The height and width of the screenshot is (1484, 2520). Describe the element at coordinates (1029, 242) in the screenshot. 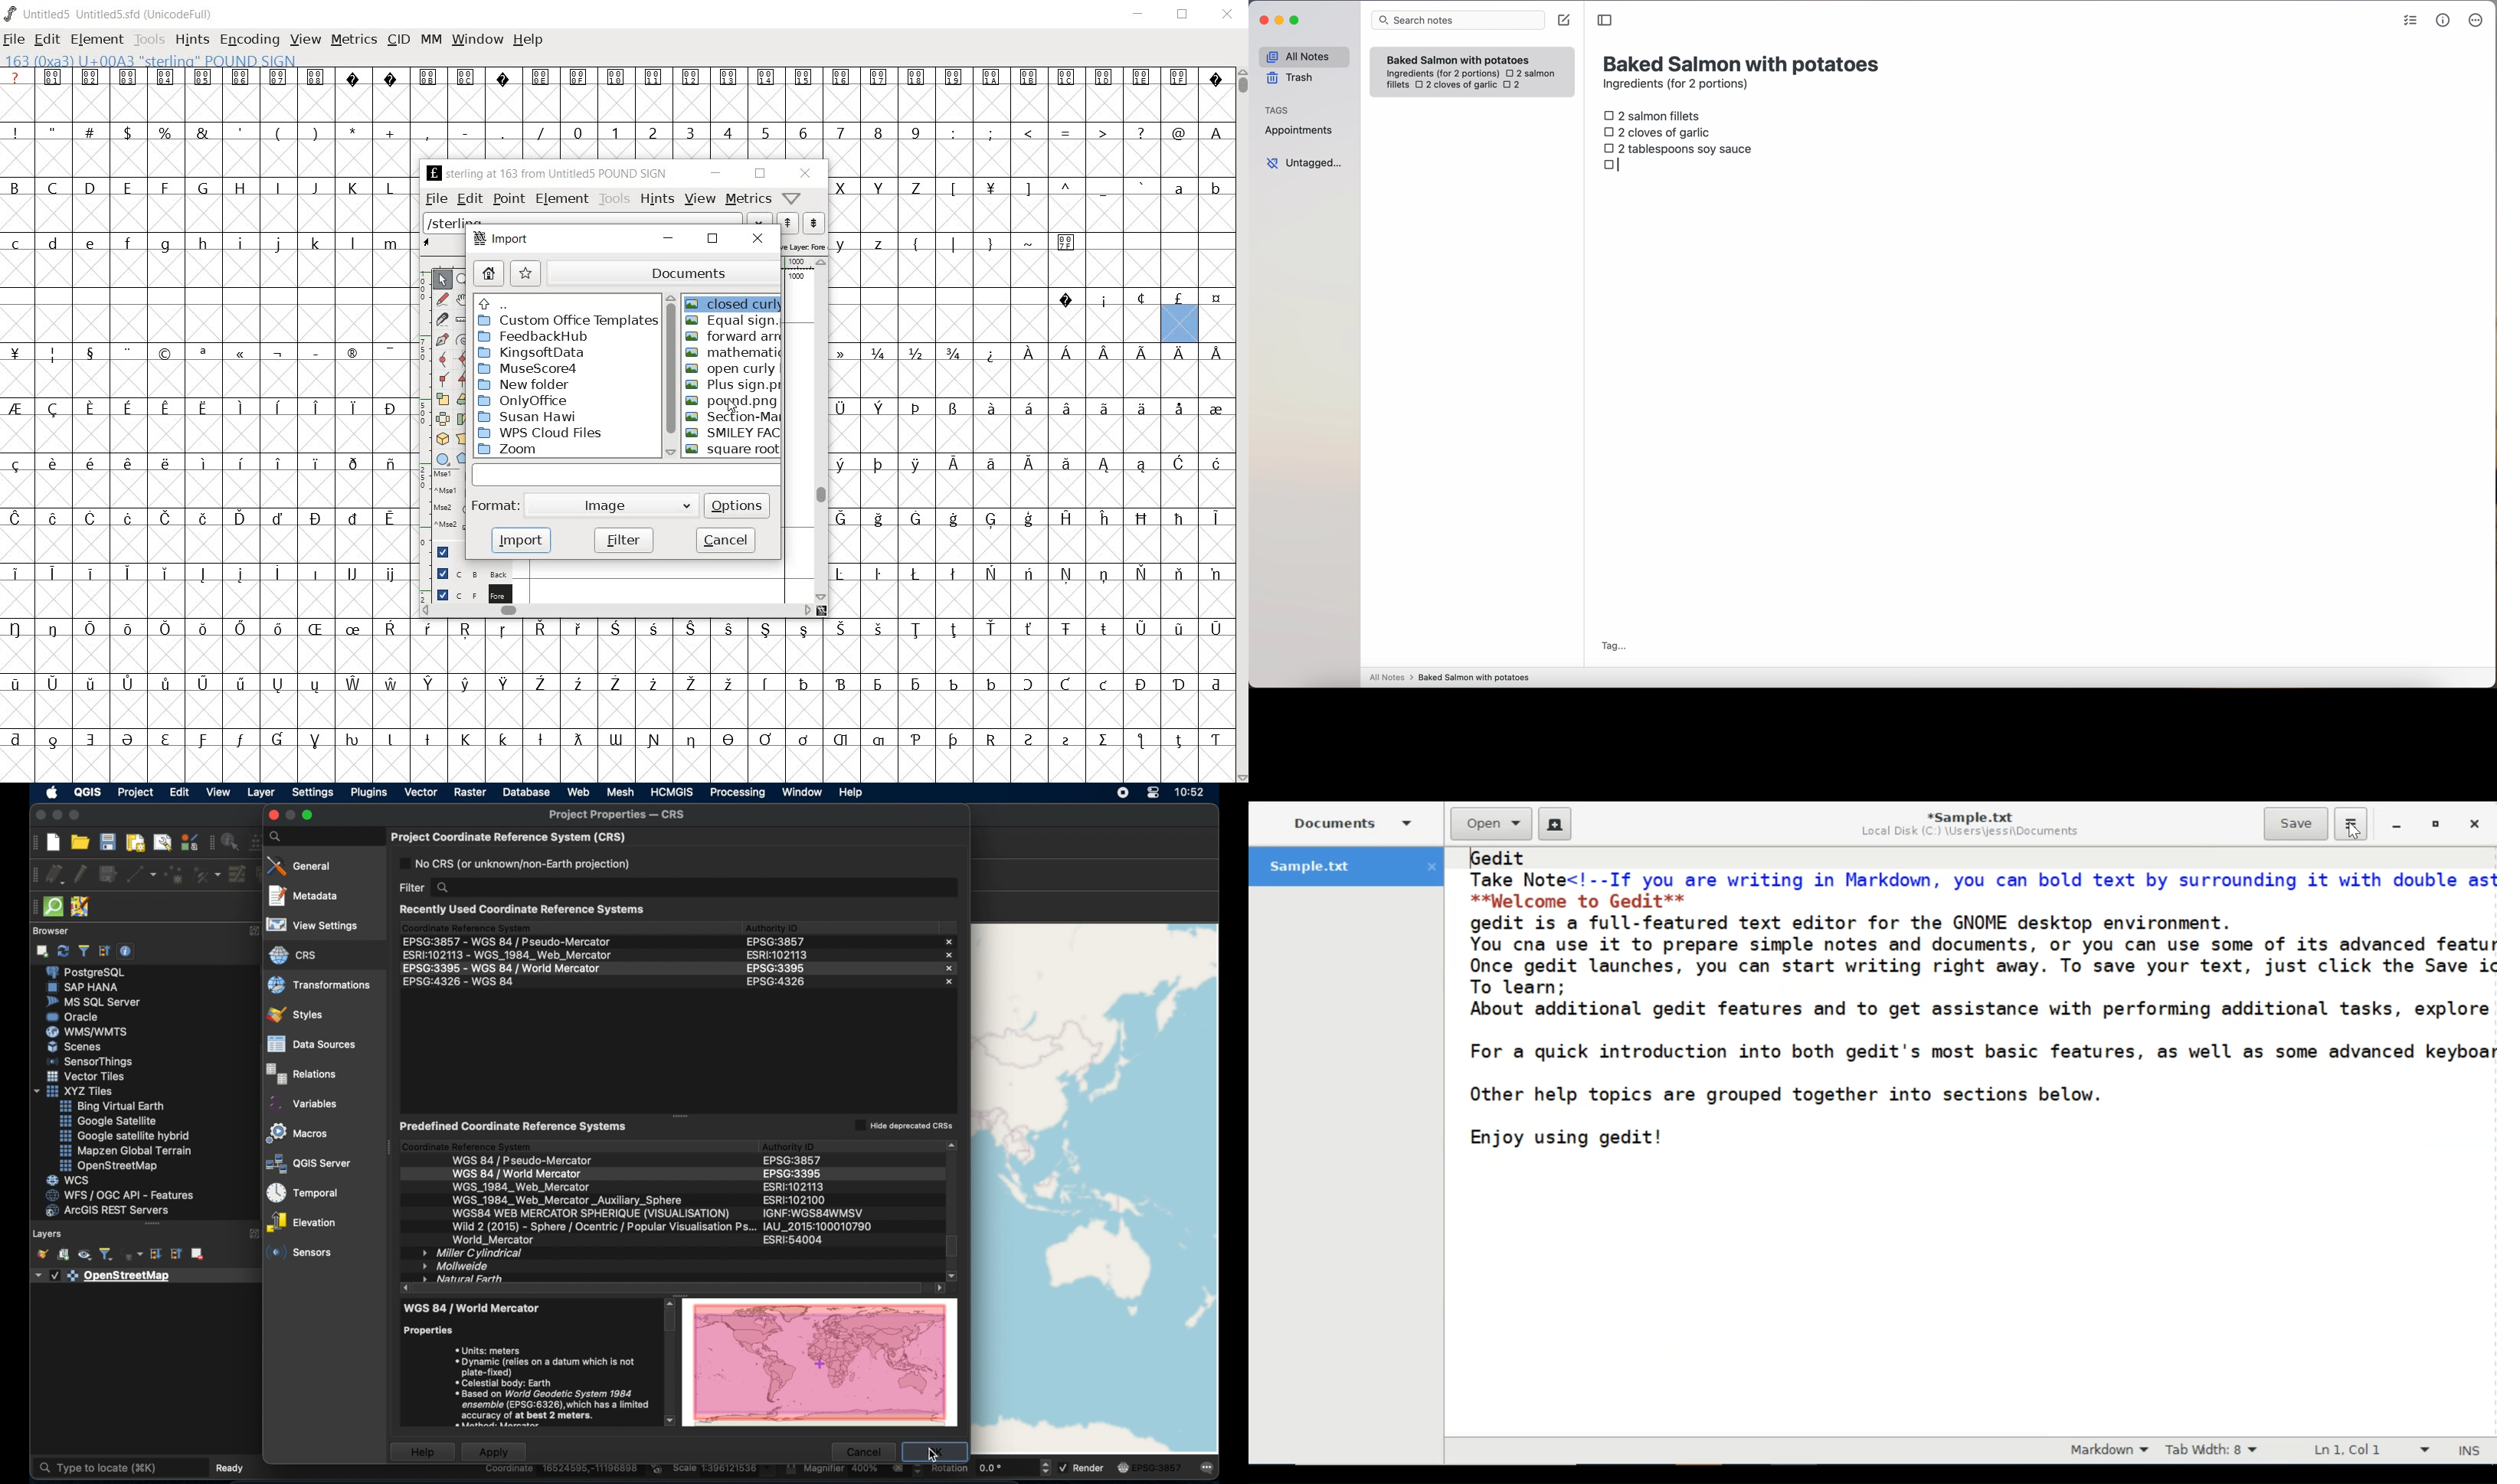

I see `~` at that location.